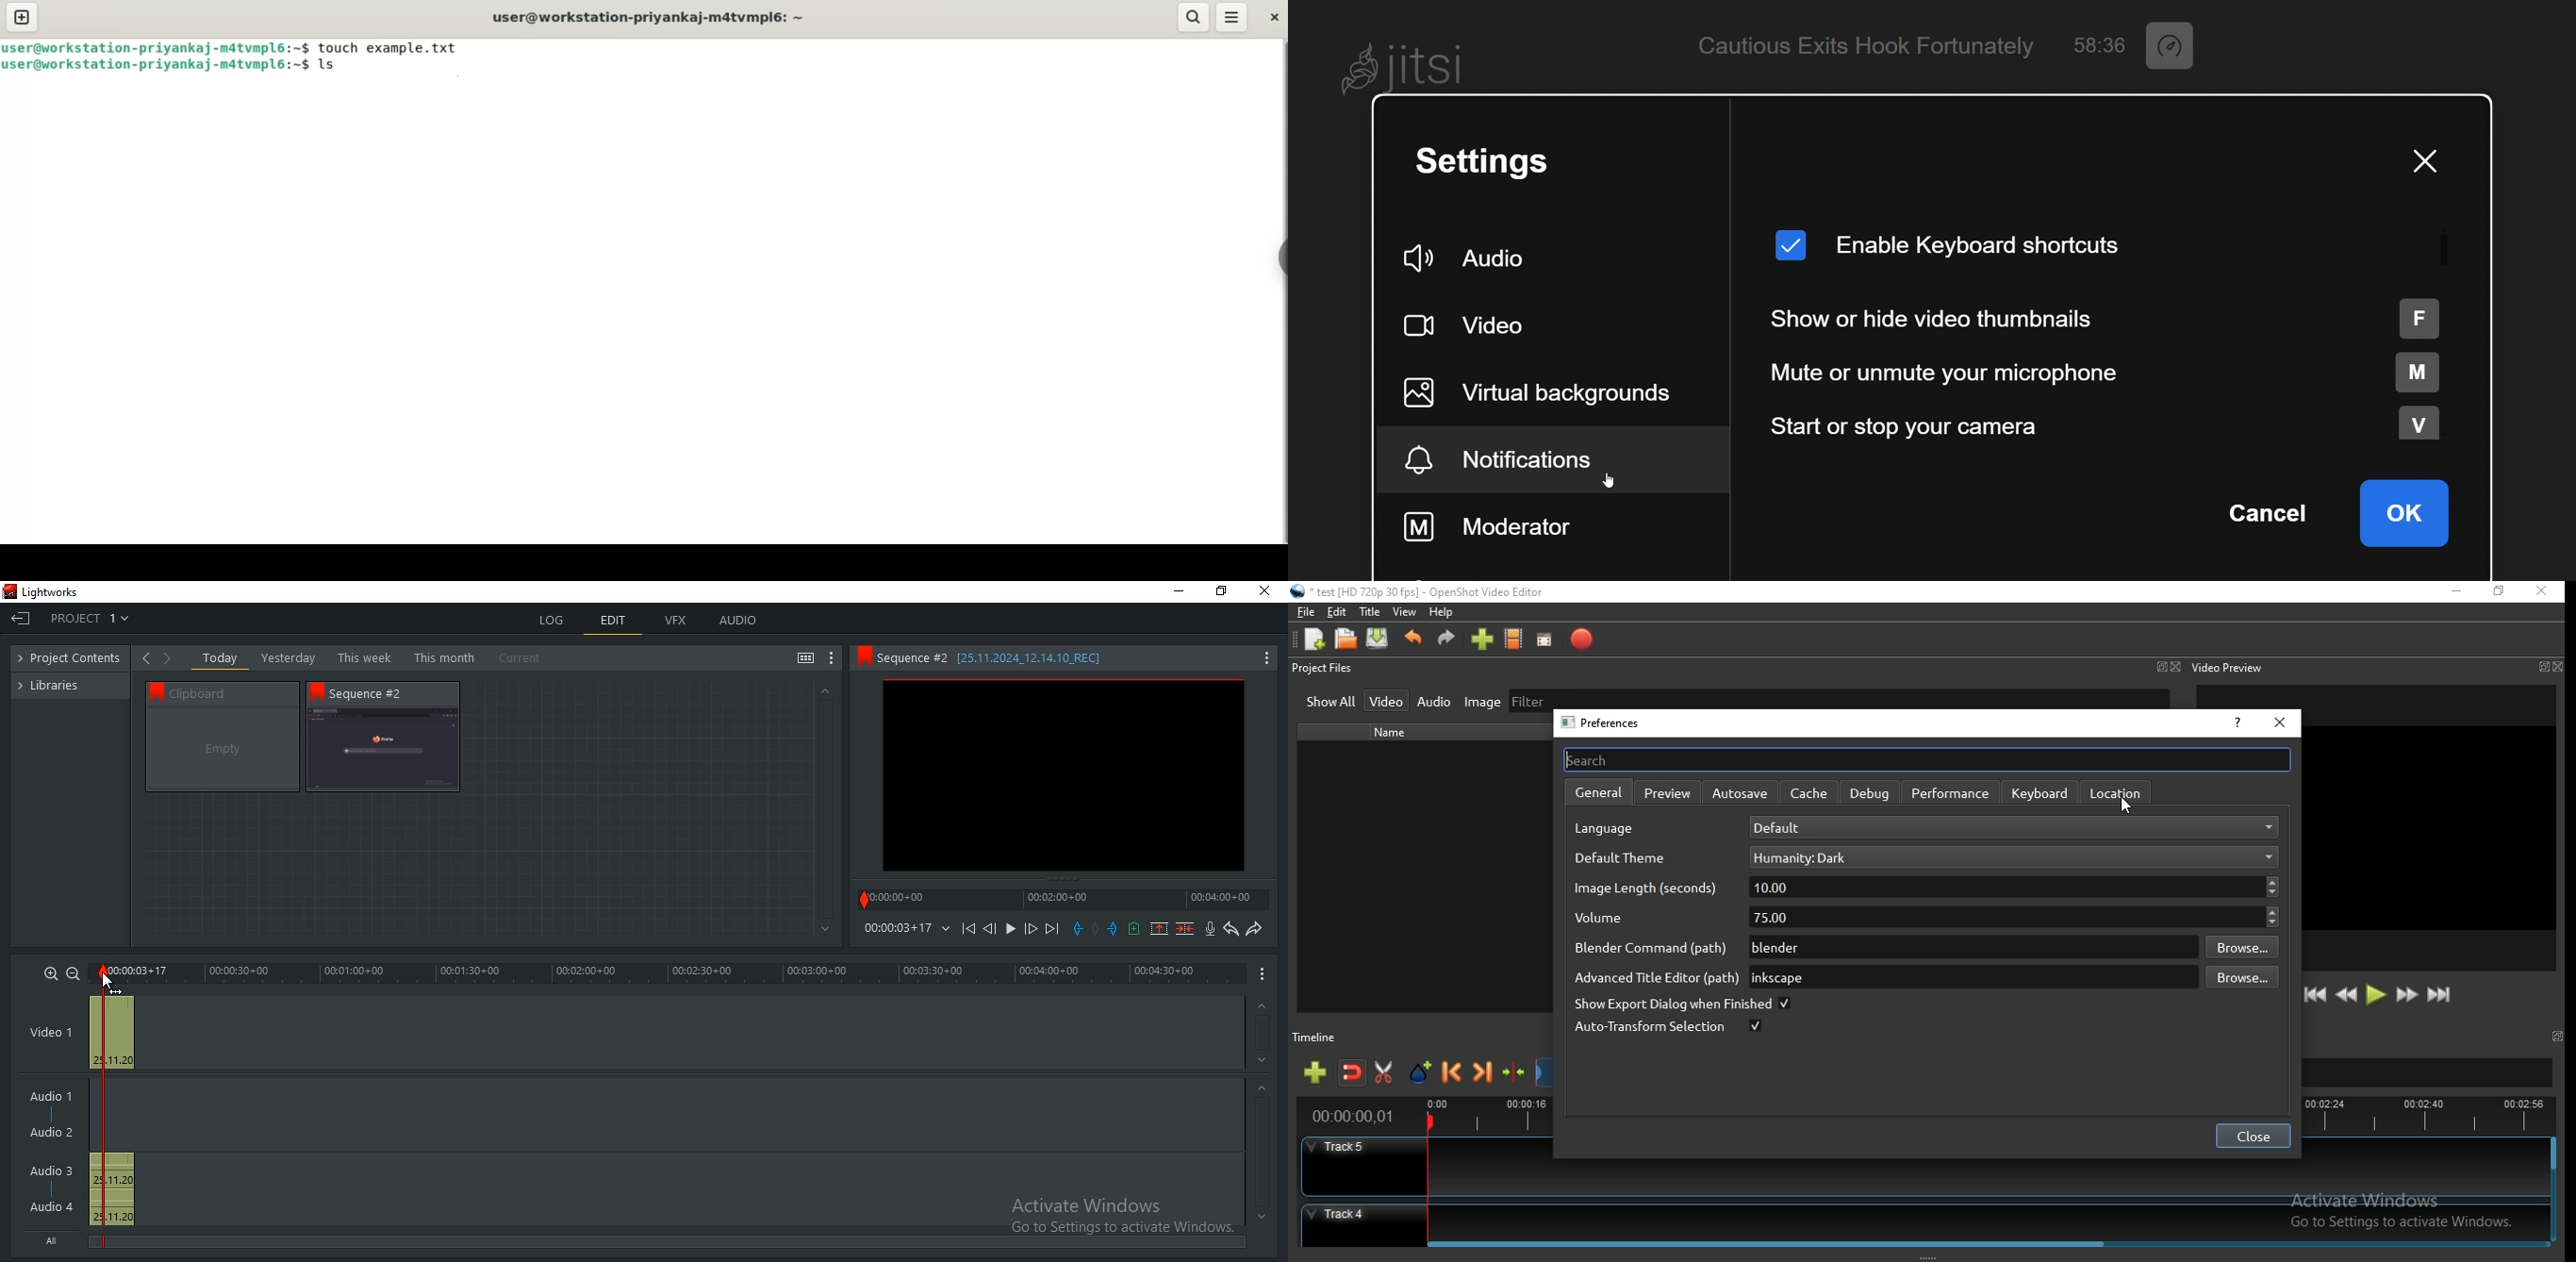  What do you see at coordinates (737, 620) in the screenshot?
I see `audio` at bounding box center [737, 620].